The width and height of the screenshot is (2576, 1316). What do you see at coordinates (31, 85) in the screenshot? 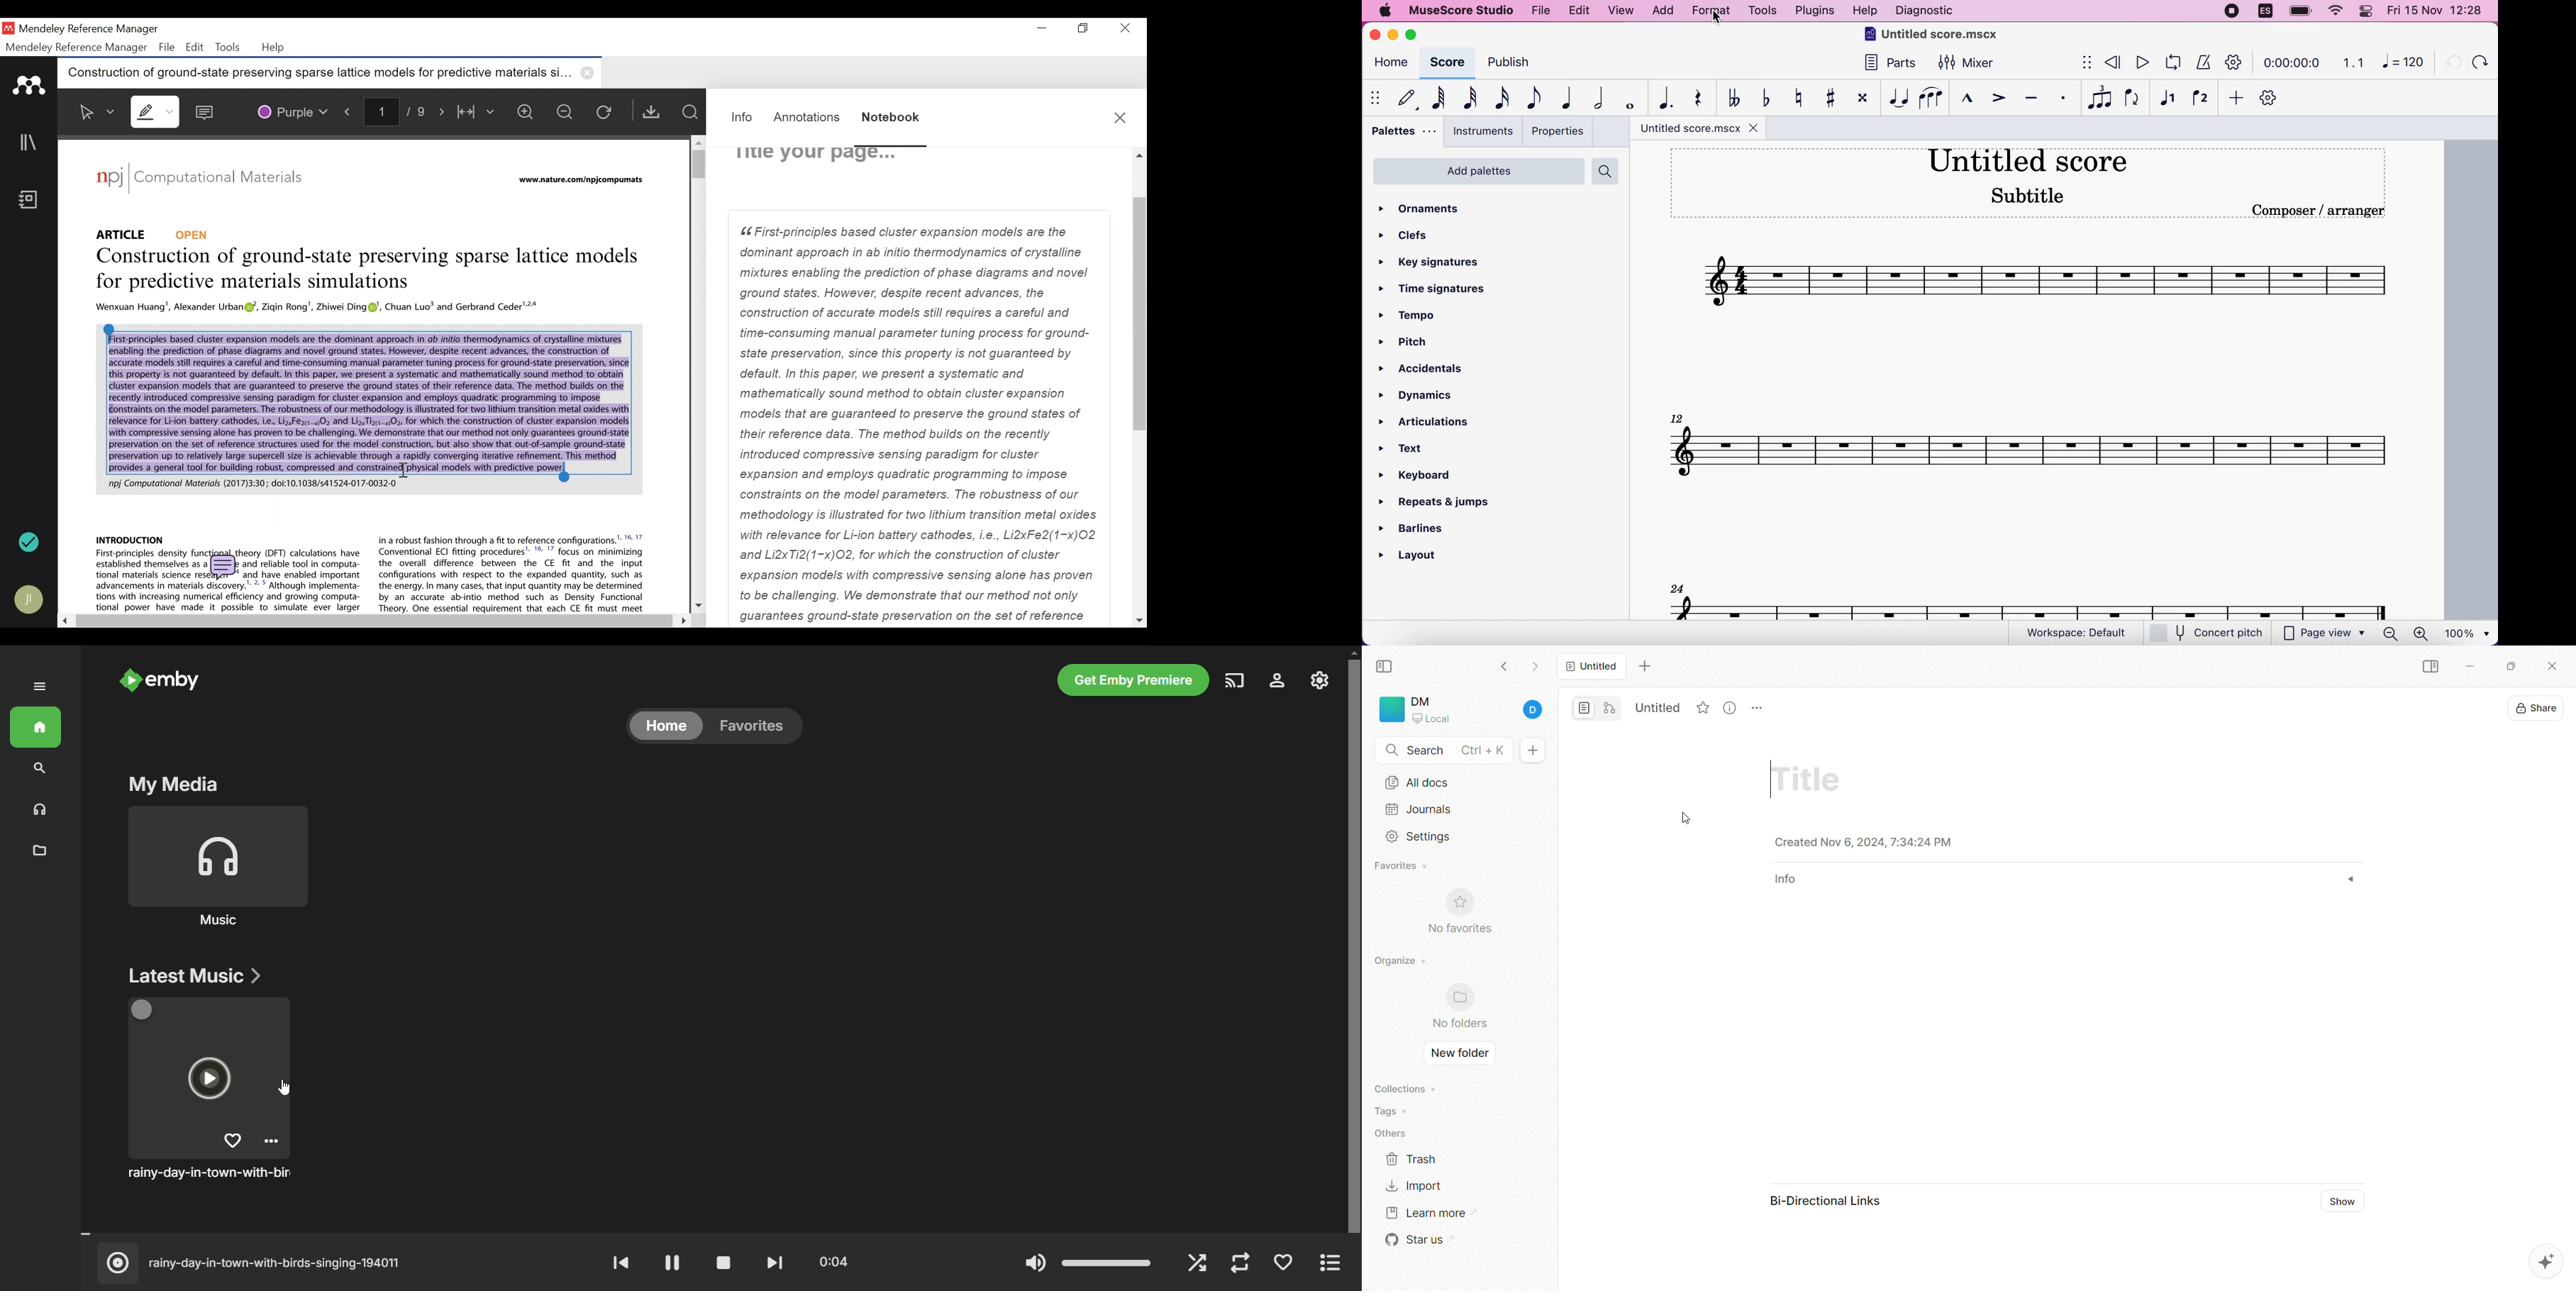
I see `Mendeley logo` at bounding box center [31, 85].